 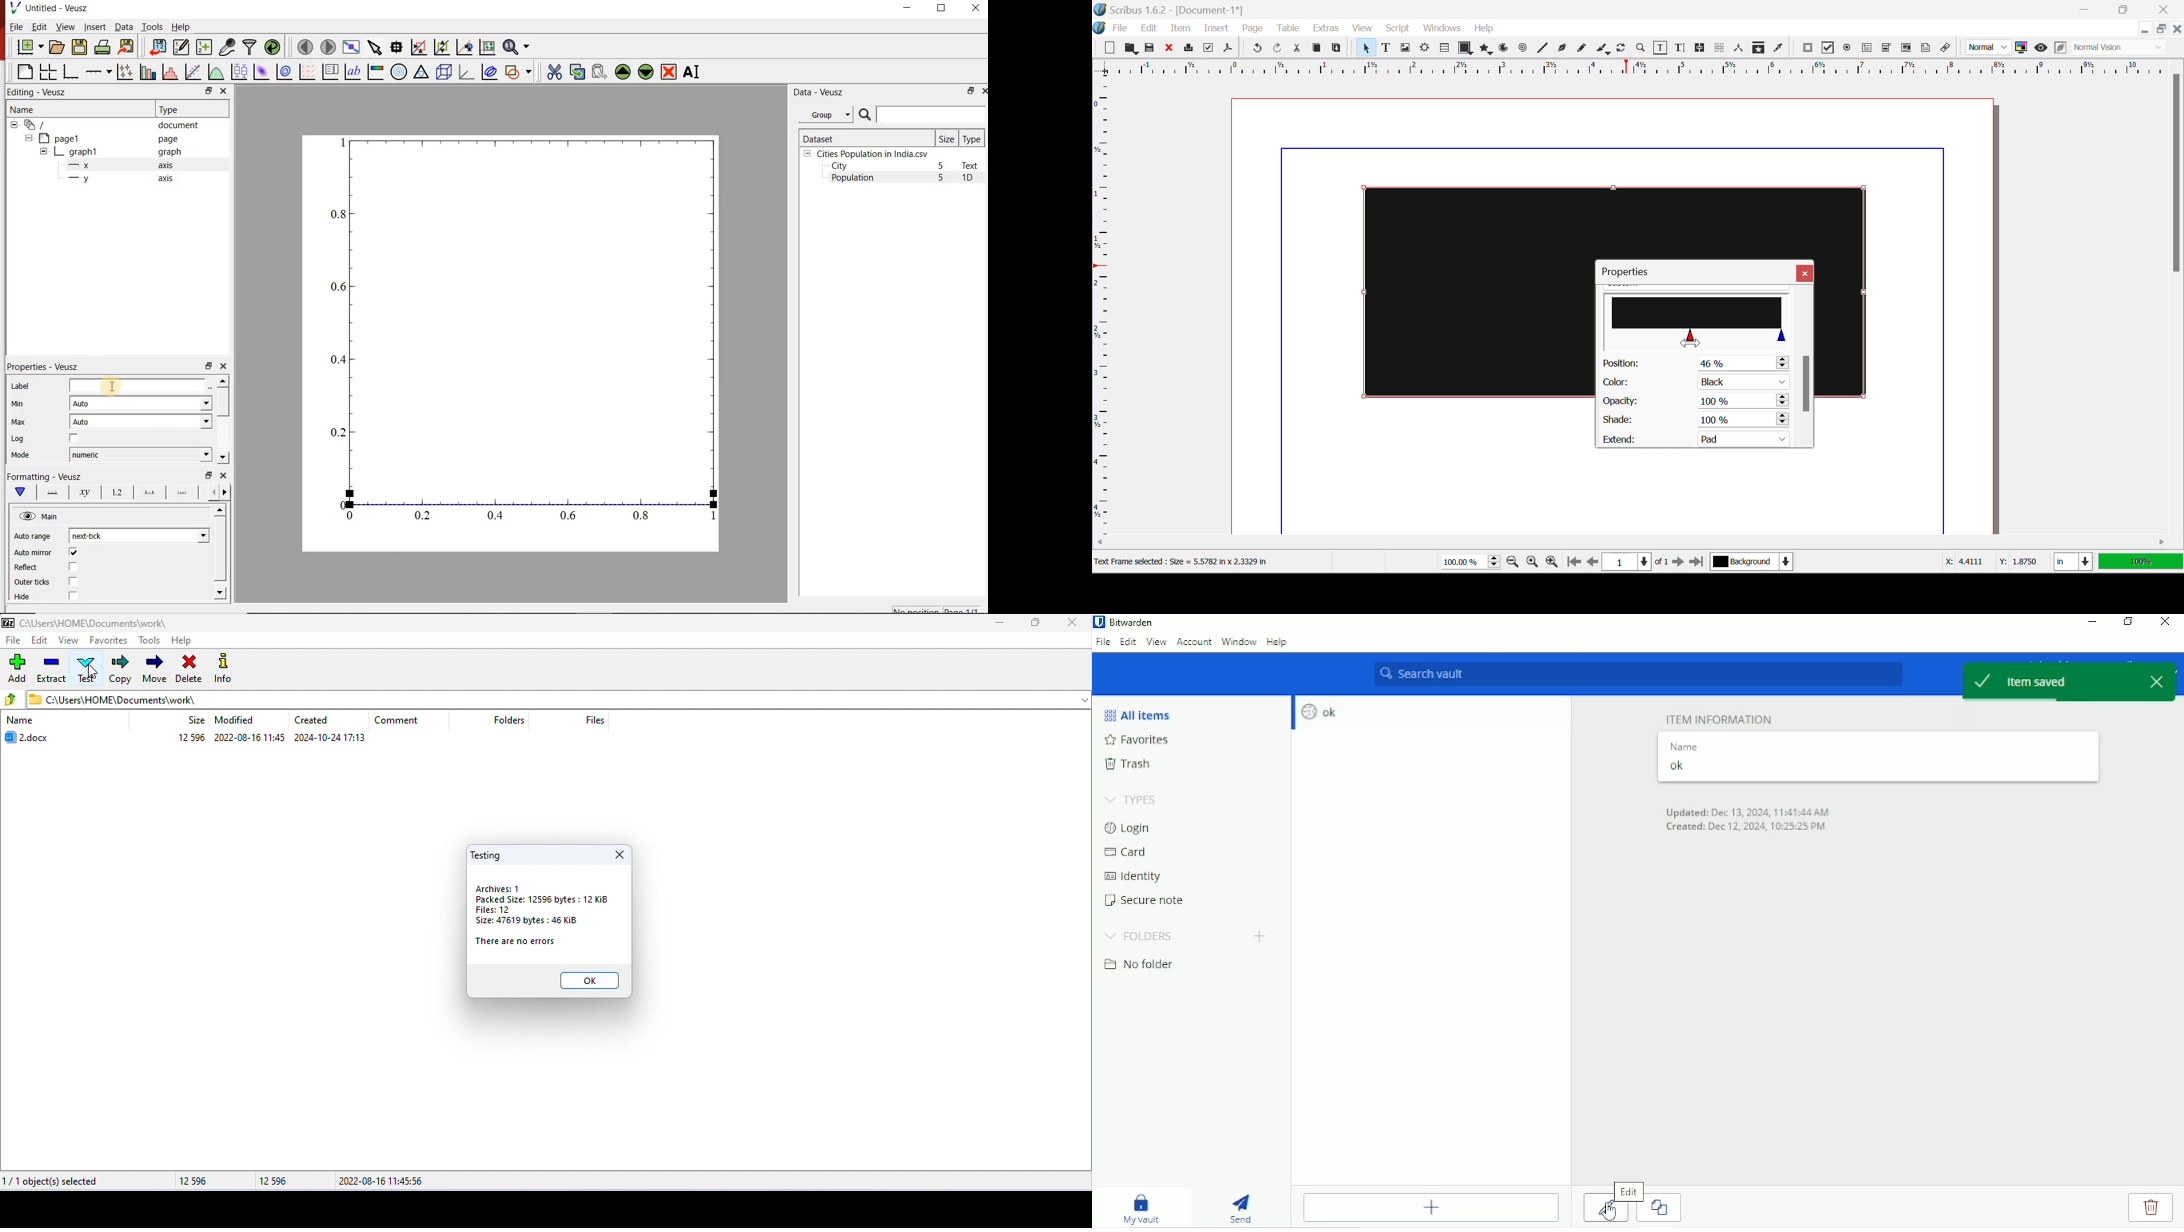 I want to click on plot bar charts, so click(x=146, y=72).